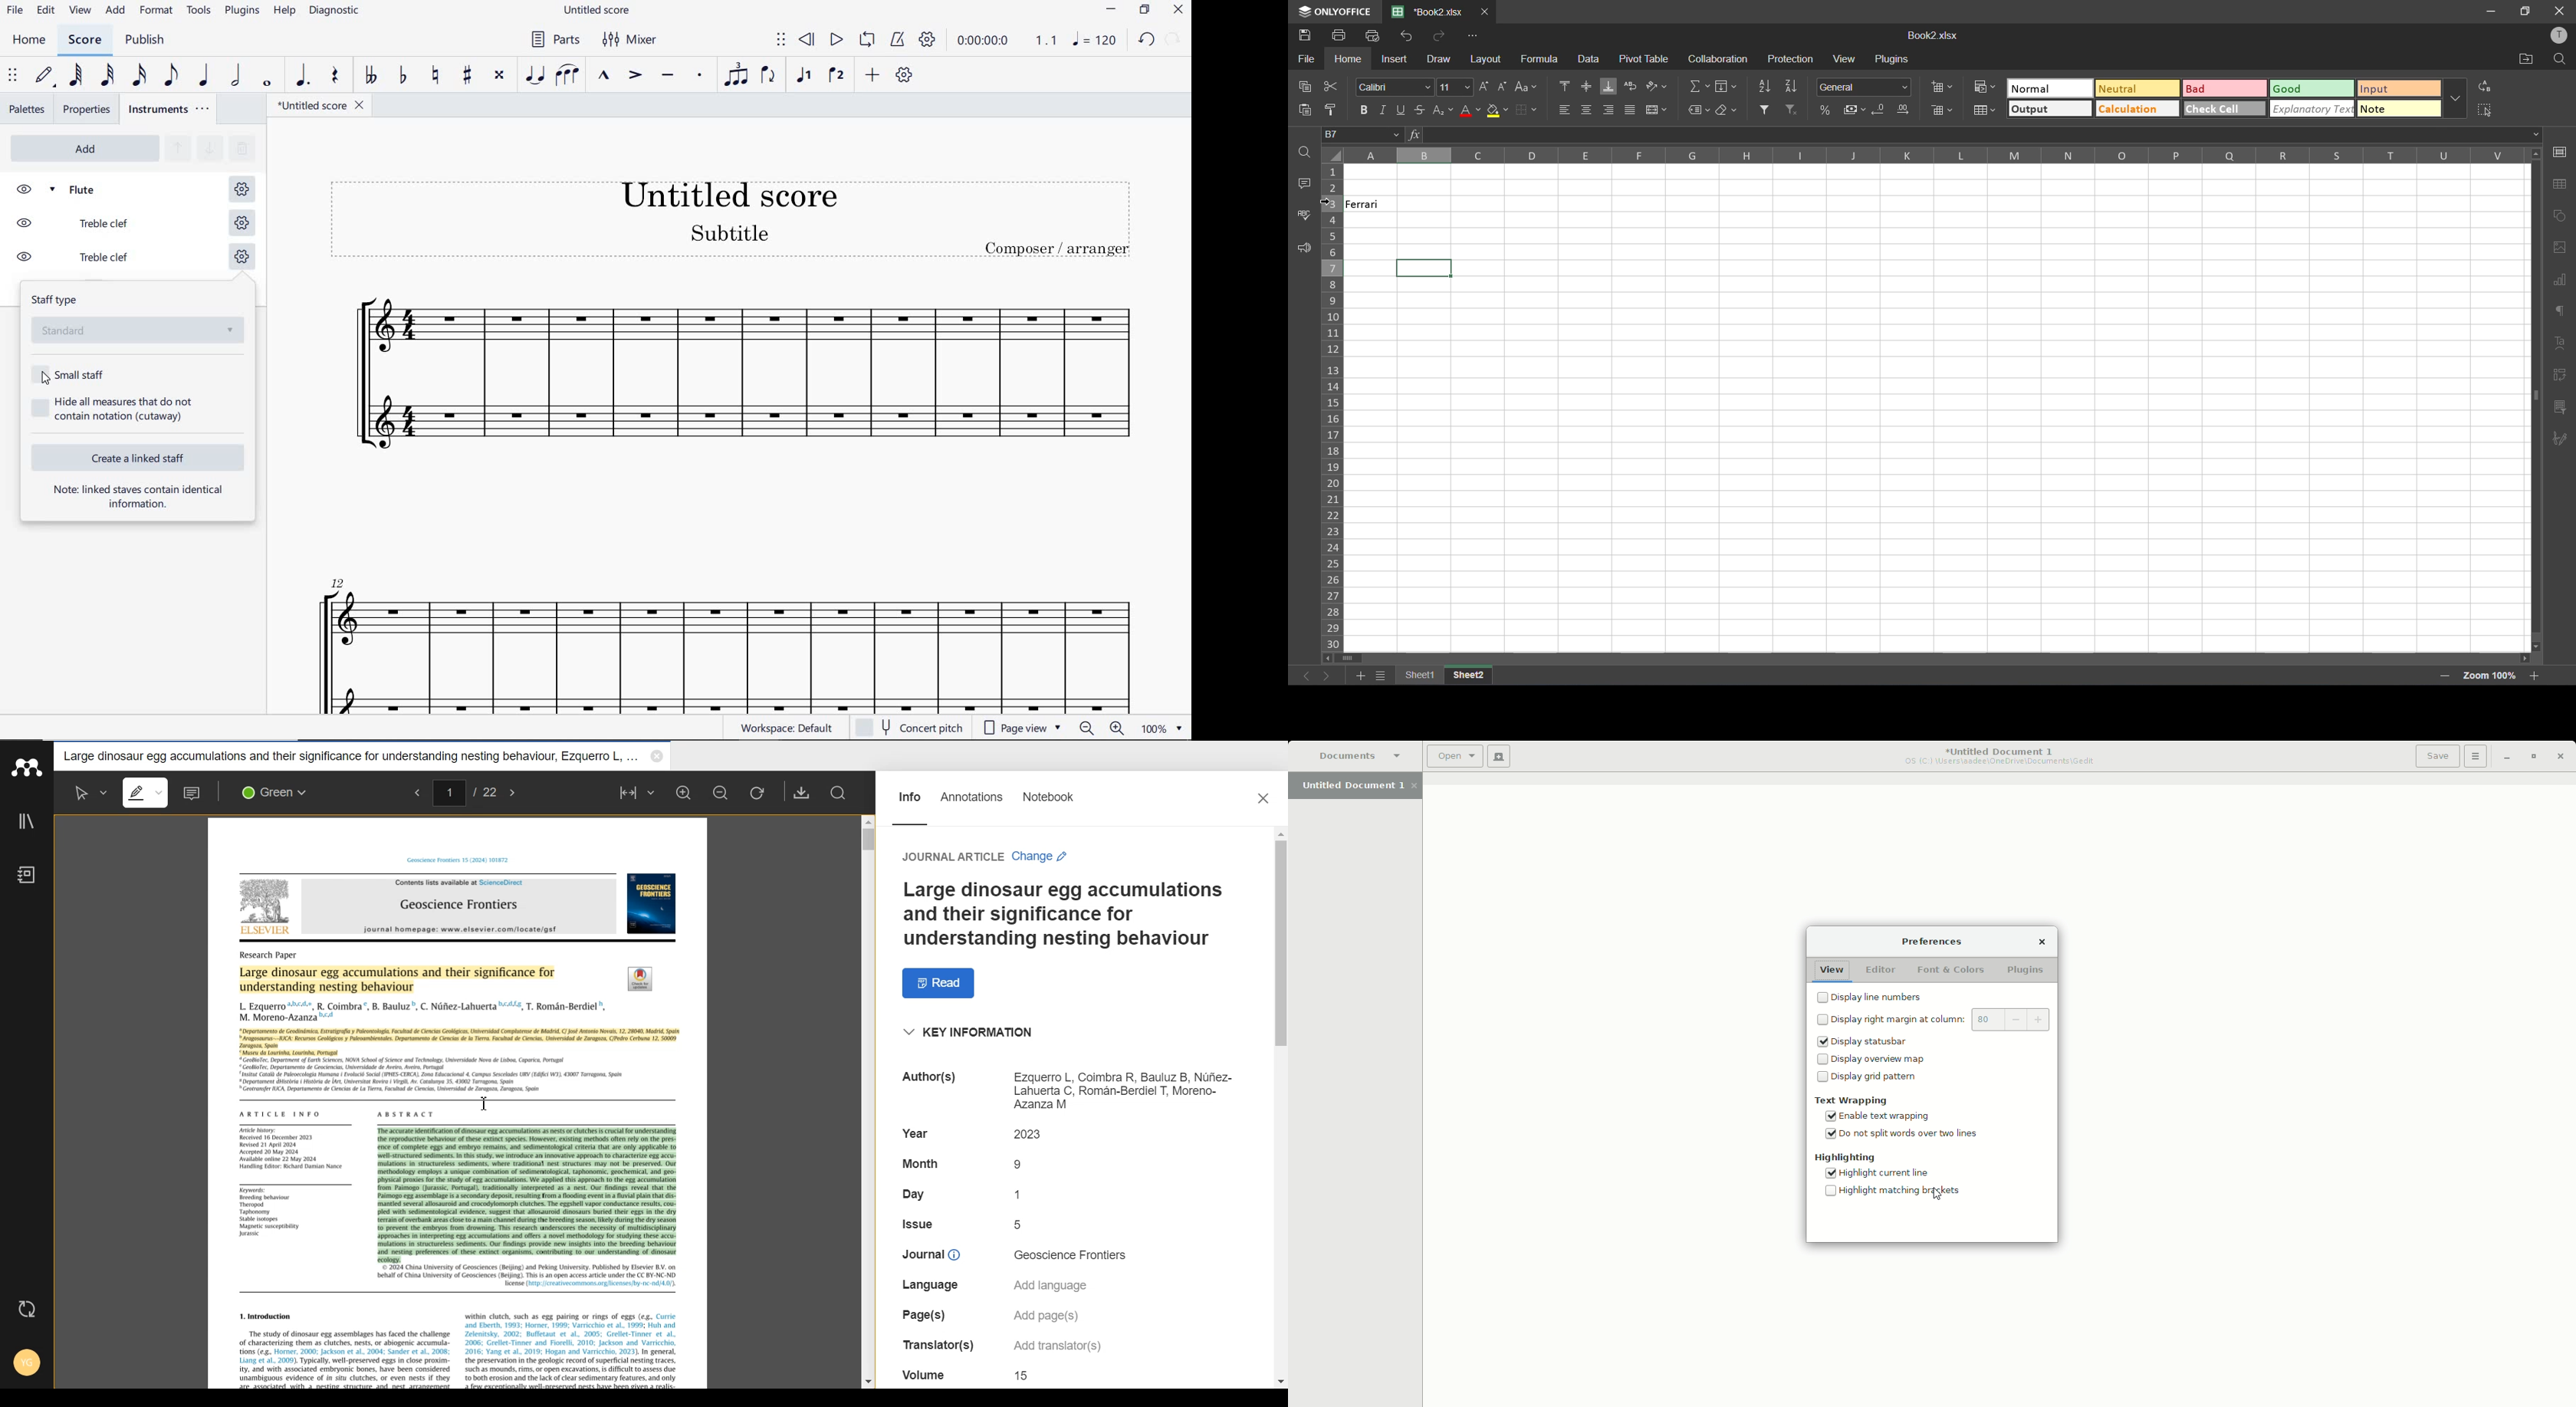 This screenshot has width=2576, height=1428. Describe the element at coordinates (2455, 95) in the screenshot. I see `more options` at that location.